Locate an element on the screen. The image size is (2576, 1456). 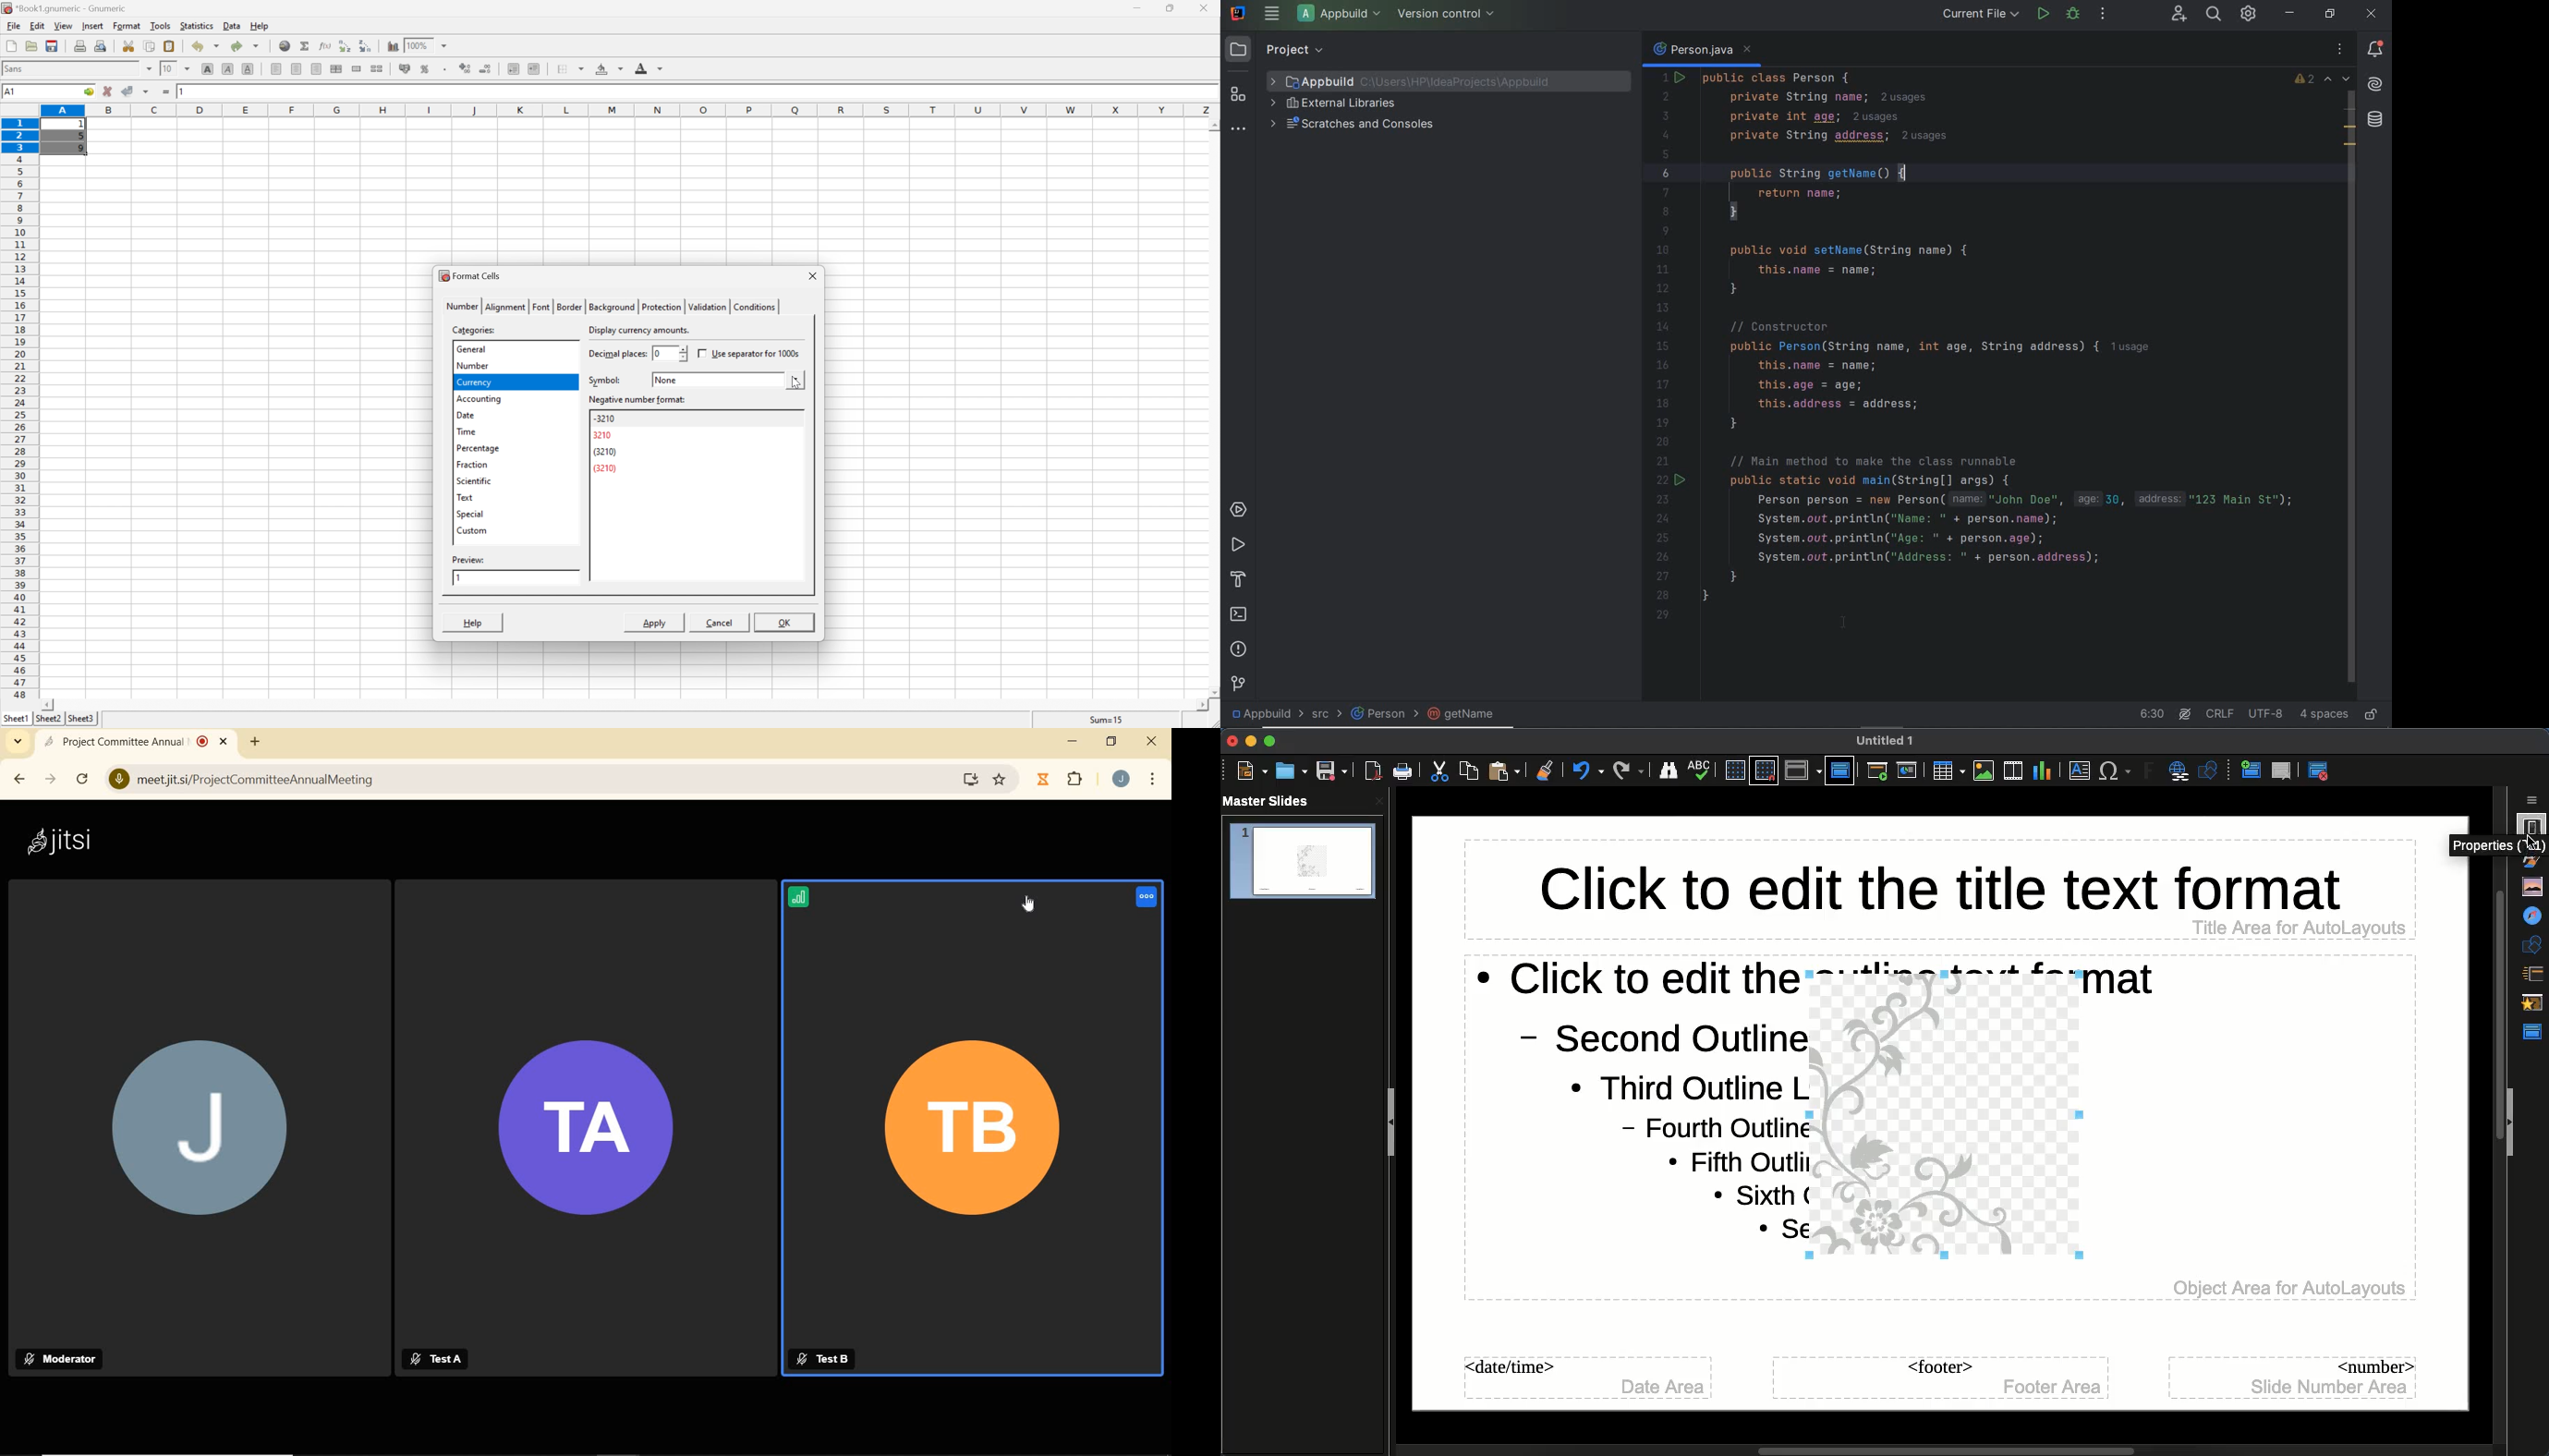
Styles is located at coordinates (2532, 861).